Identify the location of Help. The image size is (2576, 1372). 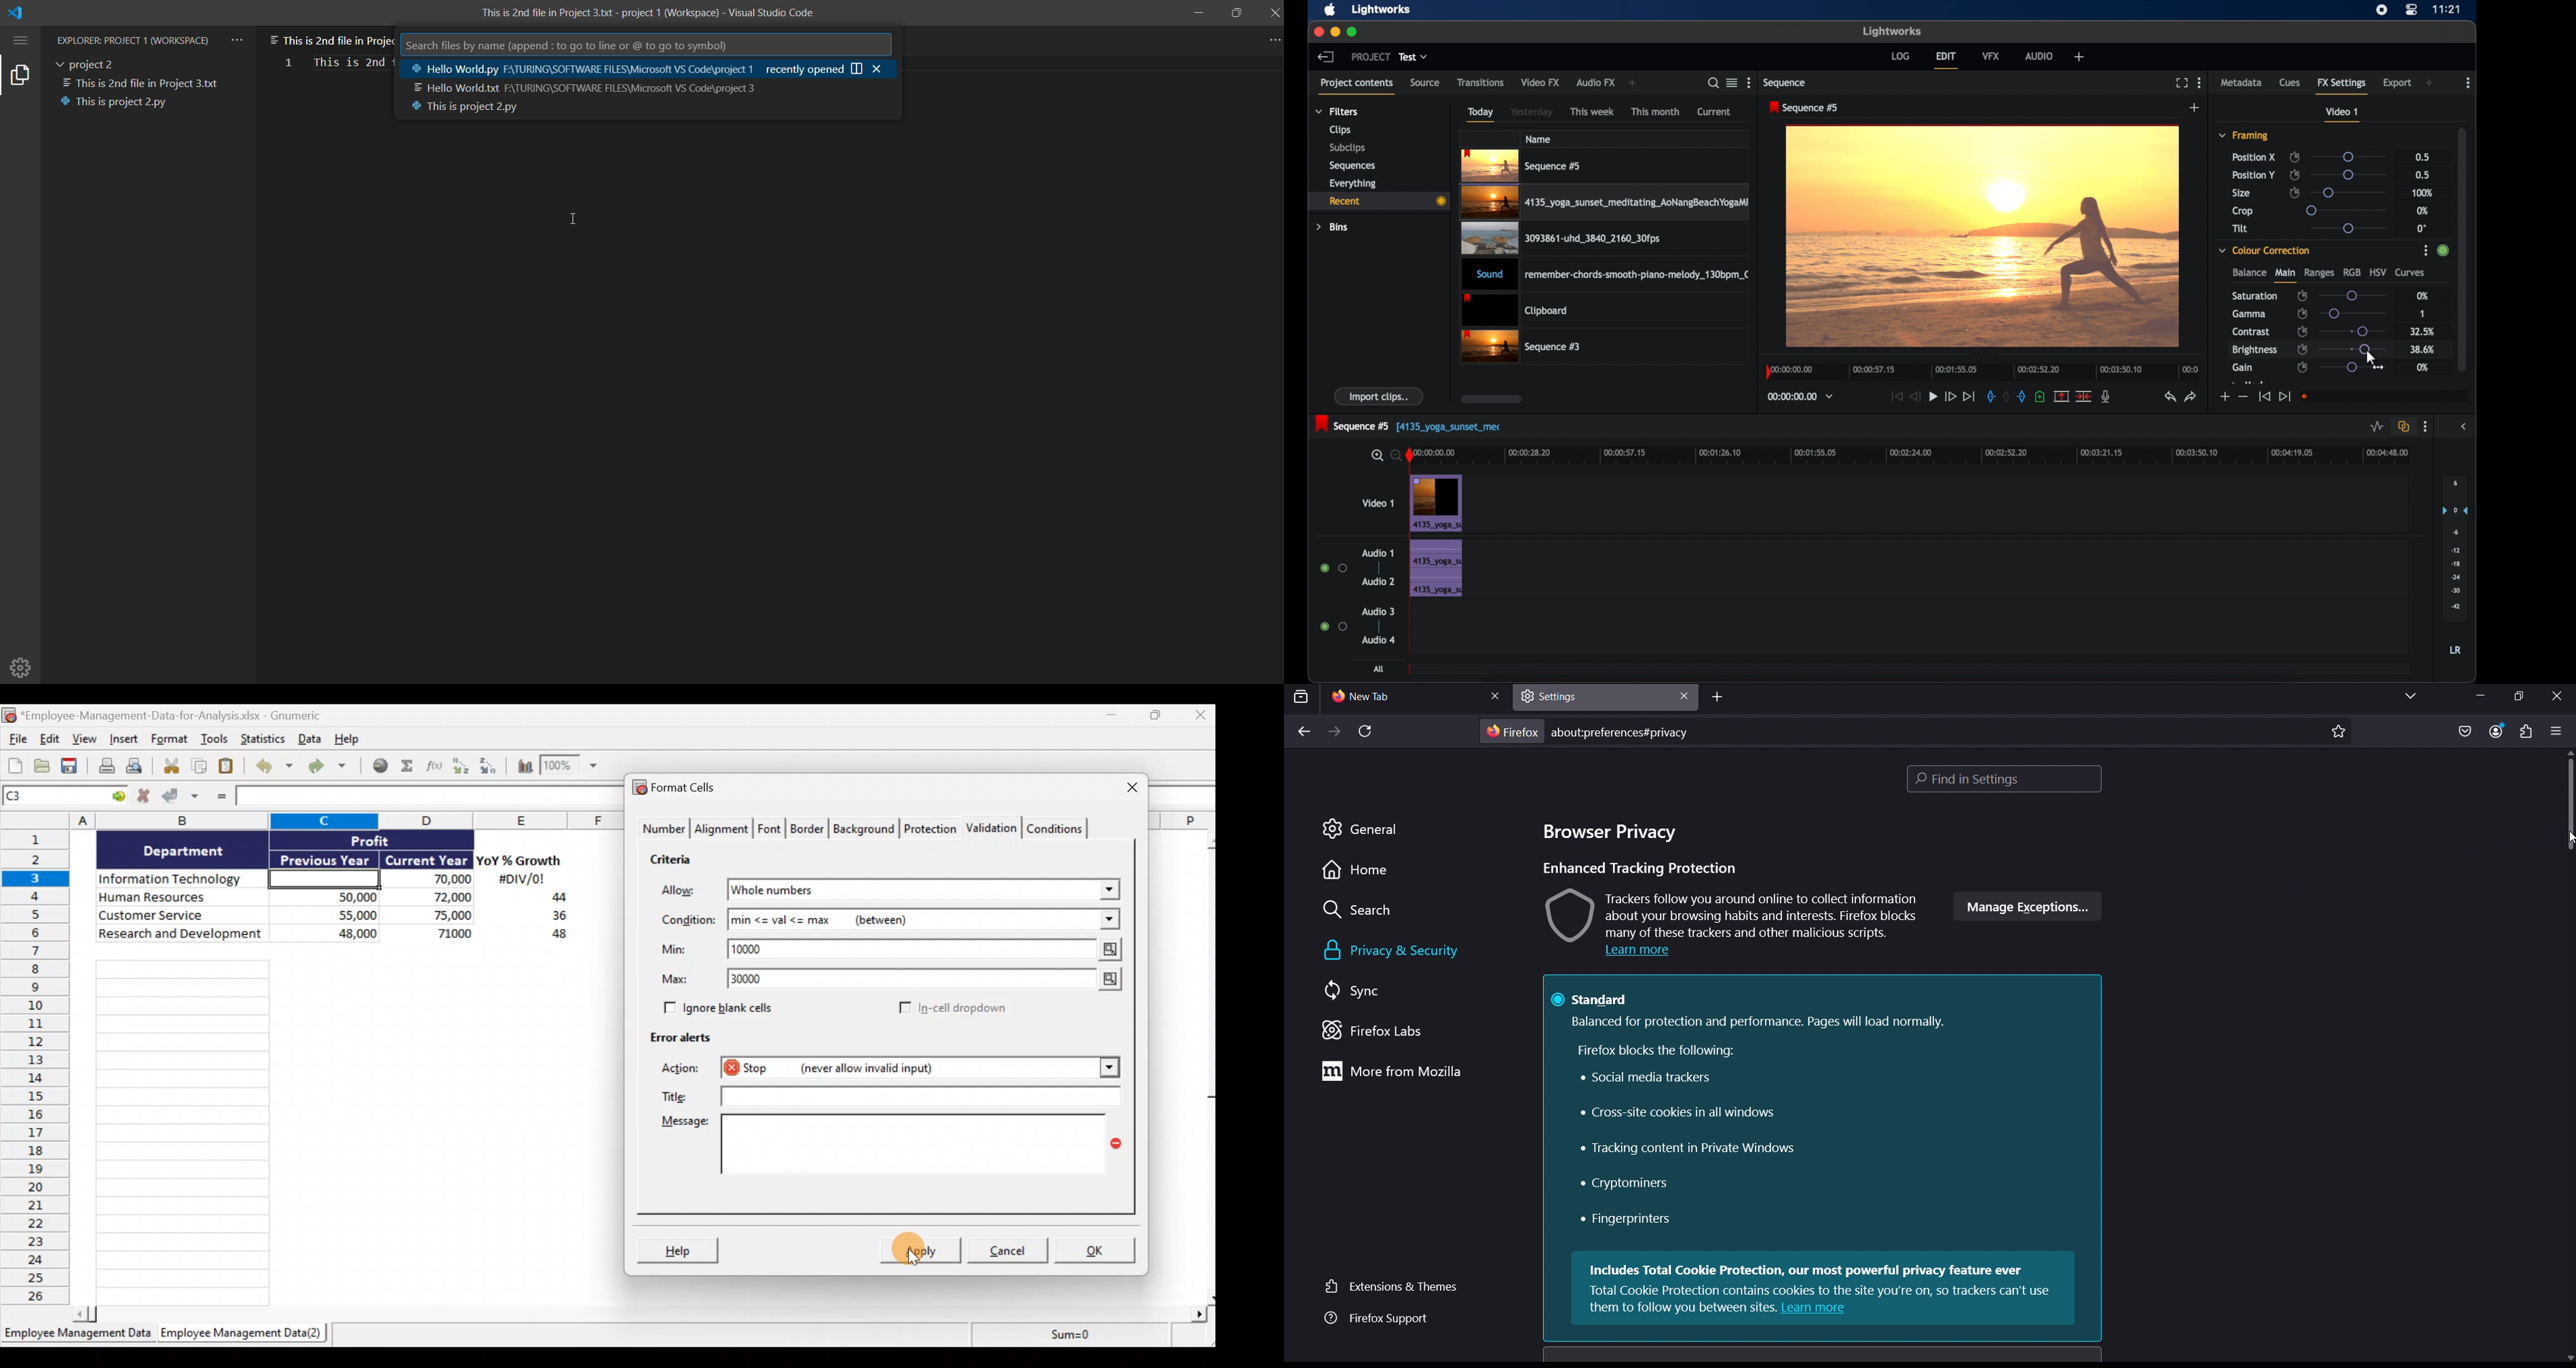
(351, 738).